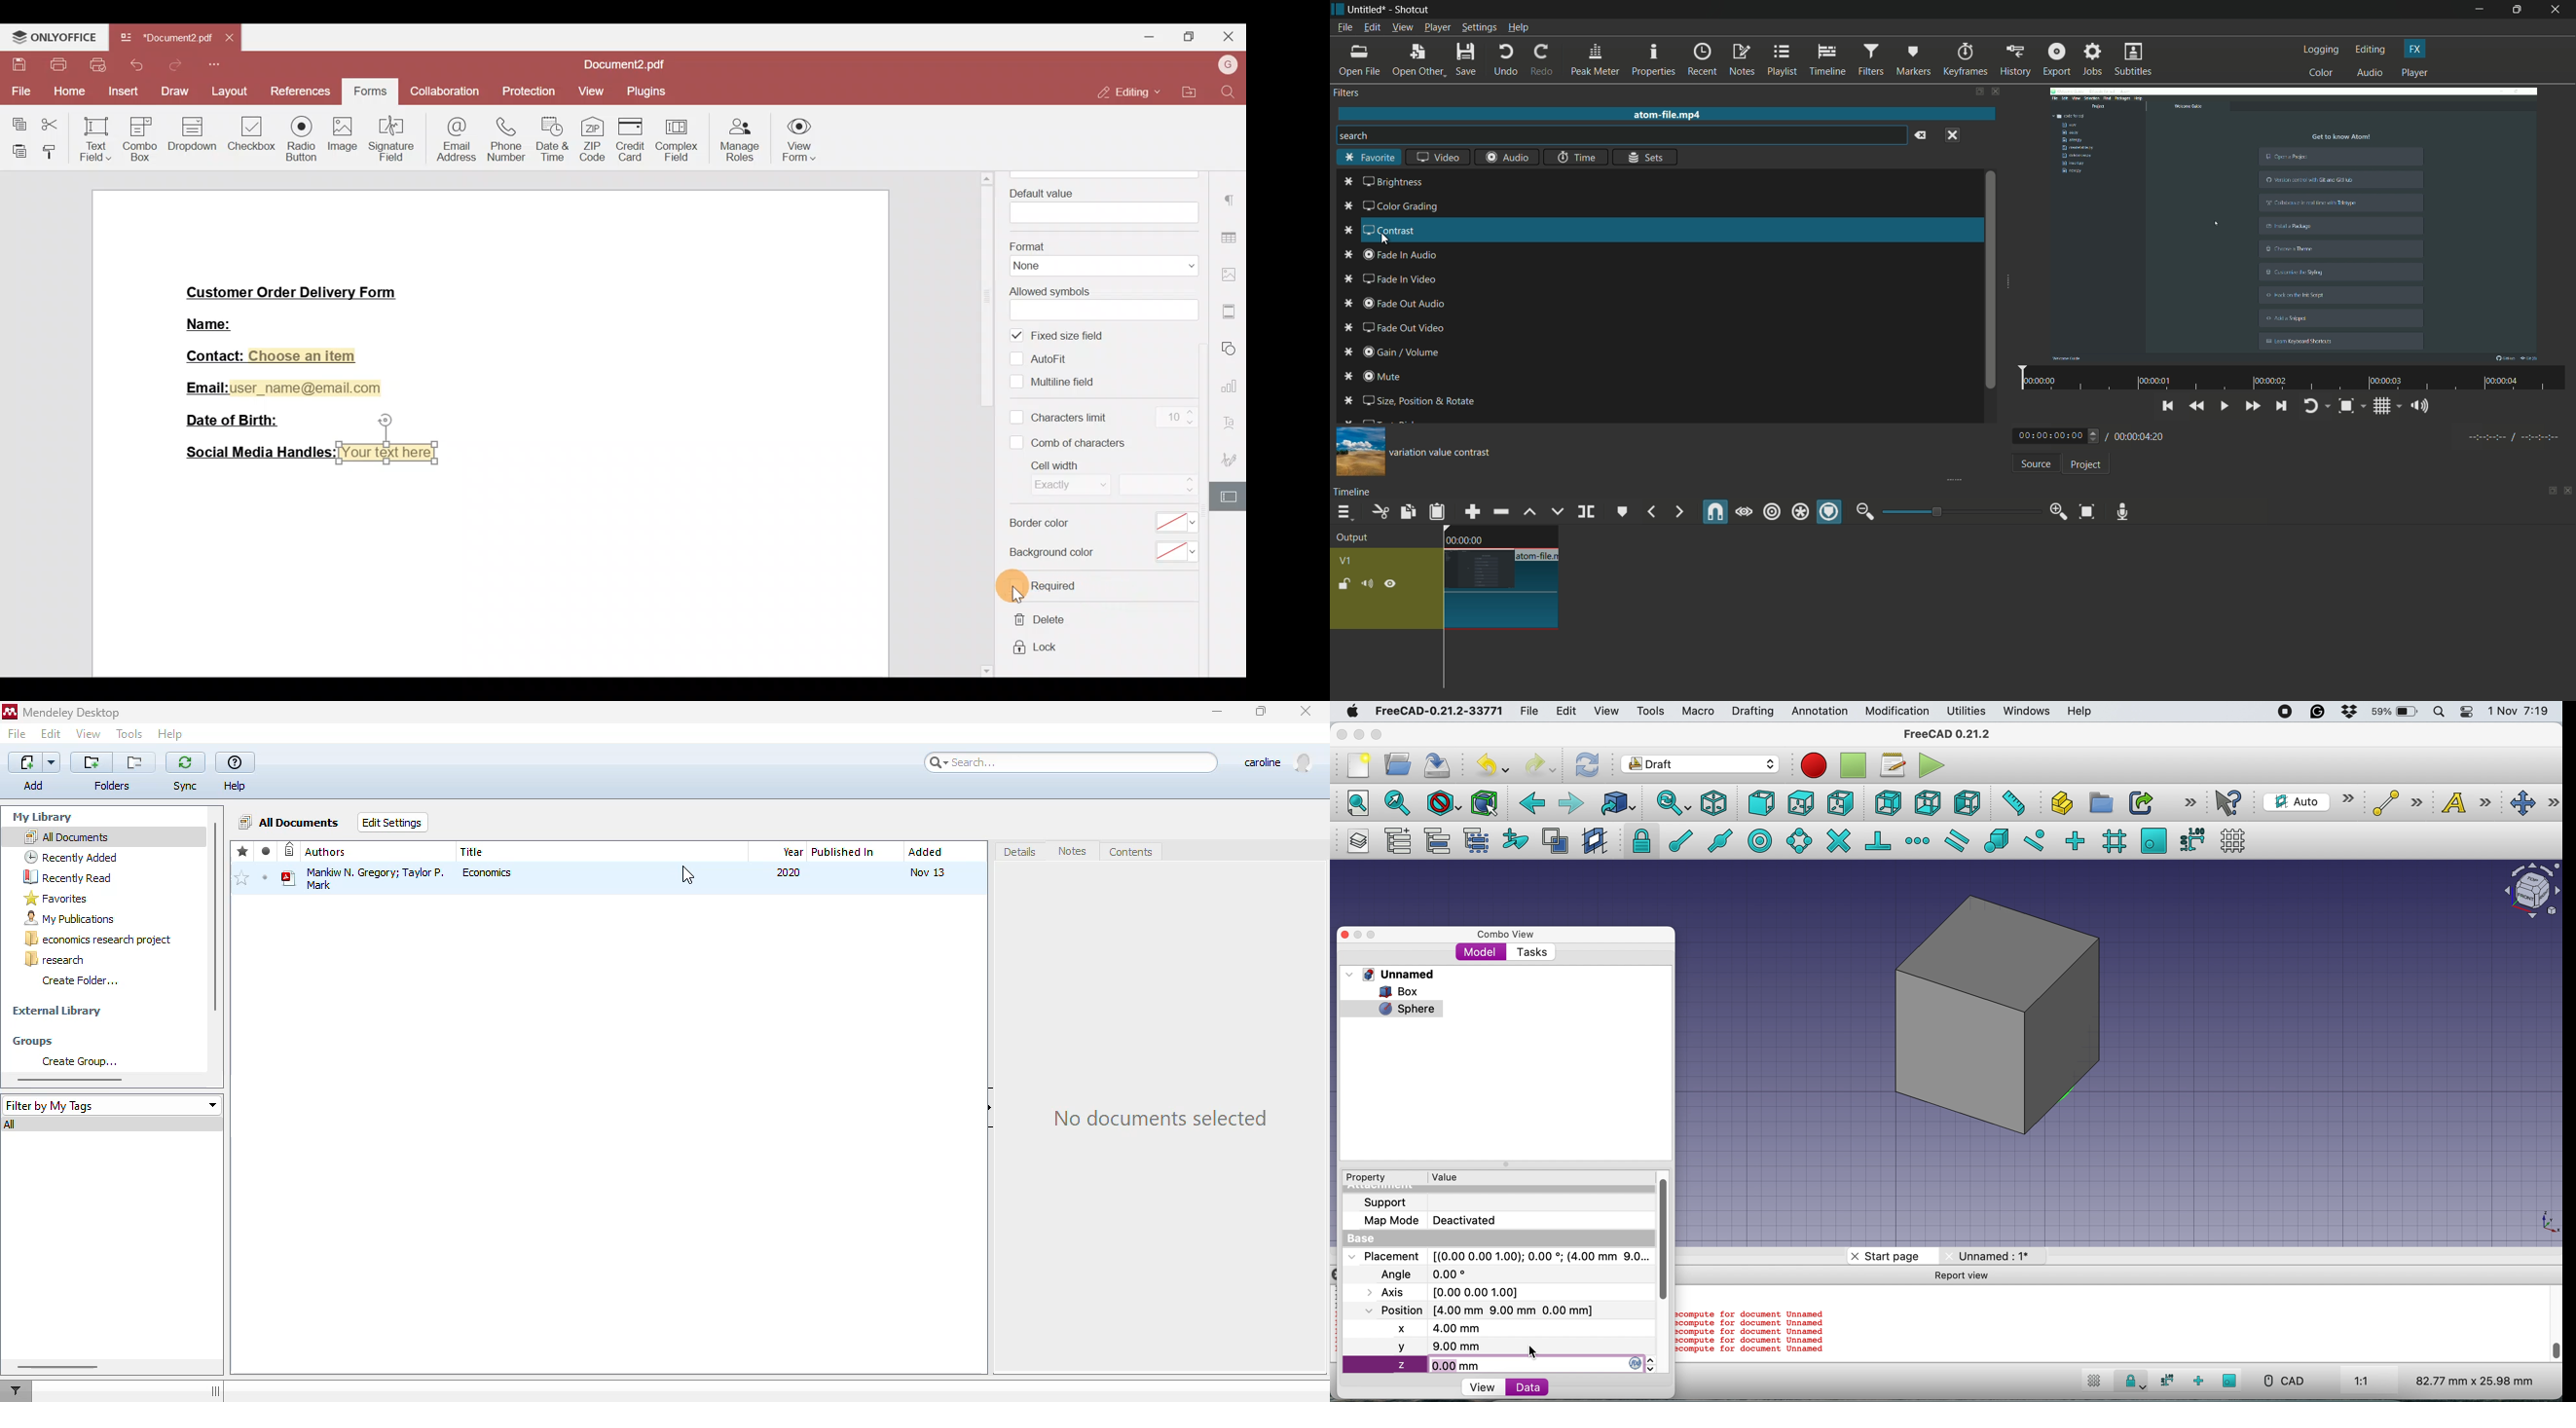  What do you see at coordinates (1997, 93) in the screenshot?
I see `close filter pane` at bounding box center [1997, 93].